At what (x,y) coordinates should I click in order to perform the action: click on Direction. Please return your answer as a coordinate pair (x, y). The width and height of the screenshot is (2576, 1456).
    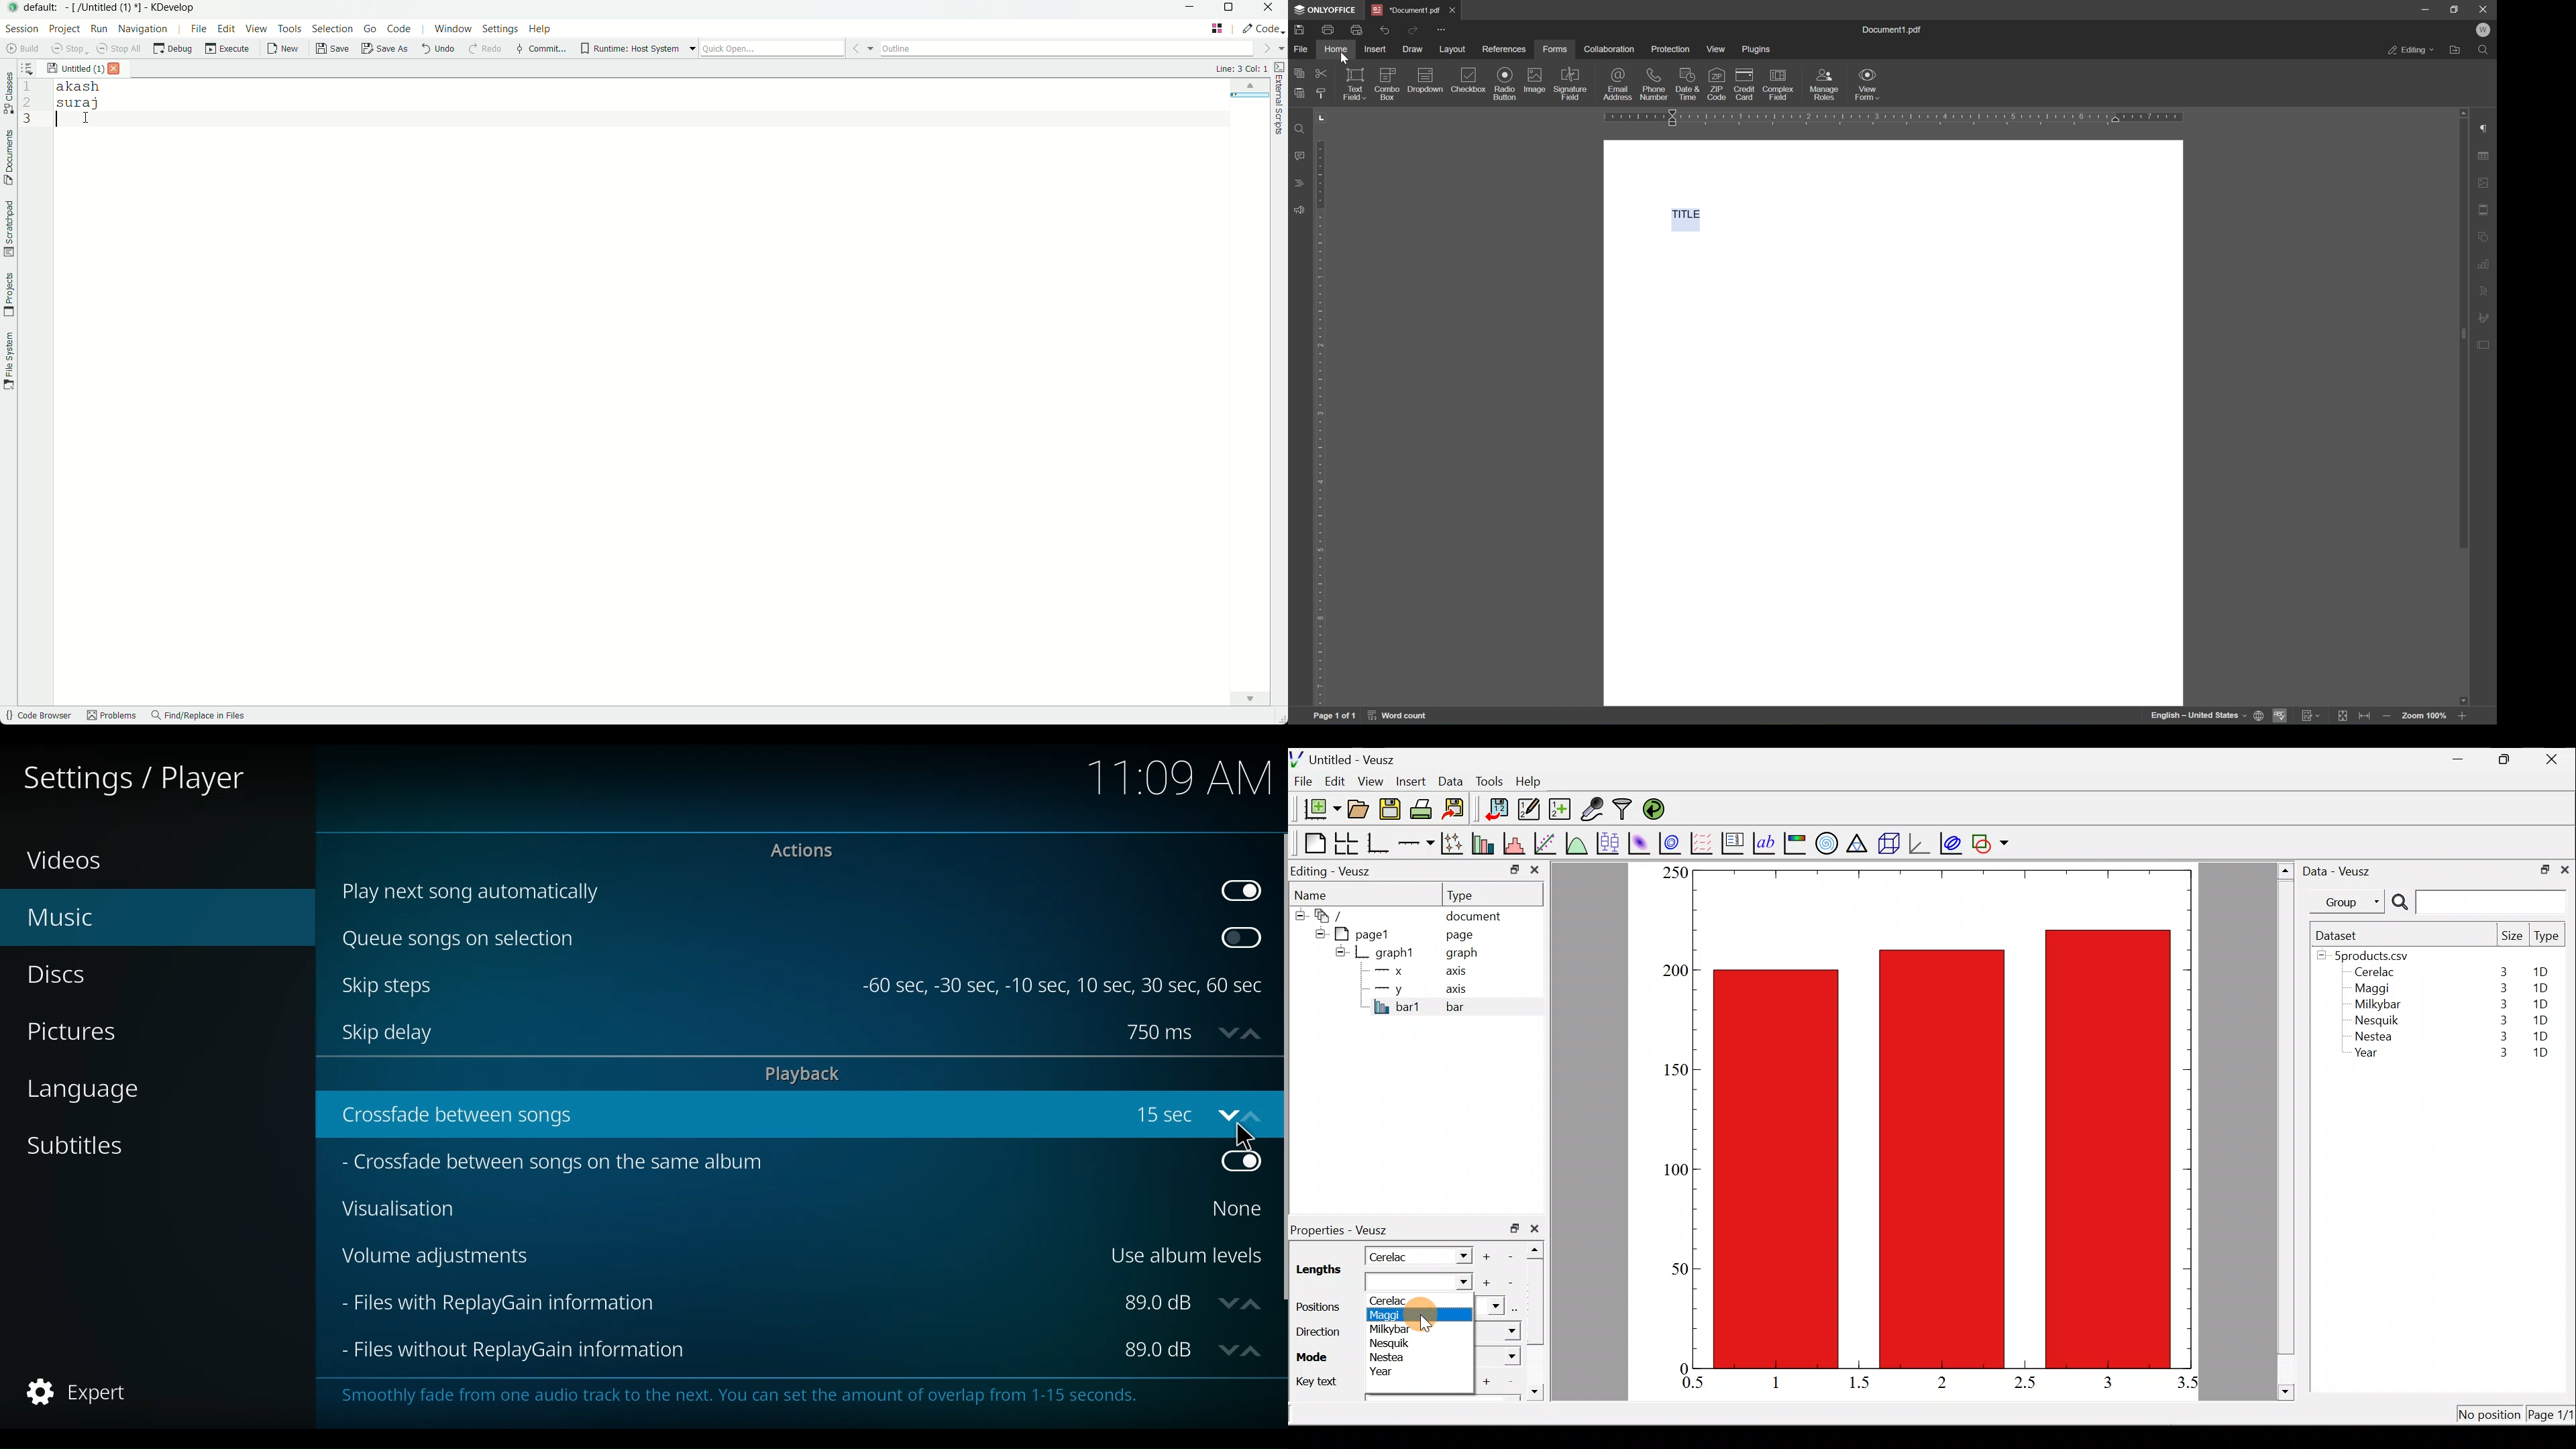
    Looking at the image, I should click on (1316, 1328).